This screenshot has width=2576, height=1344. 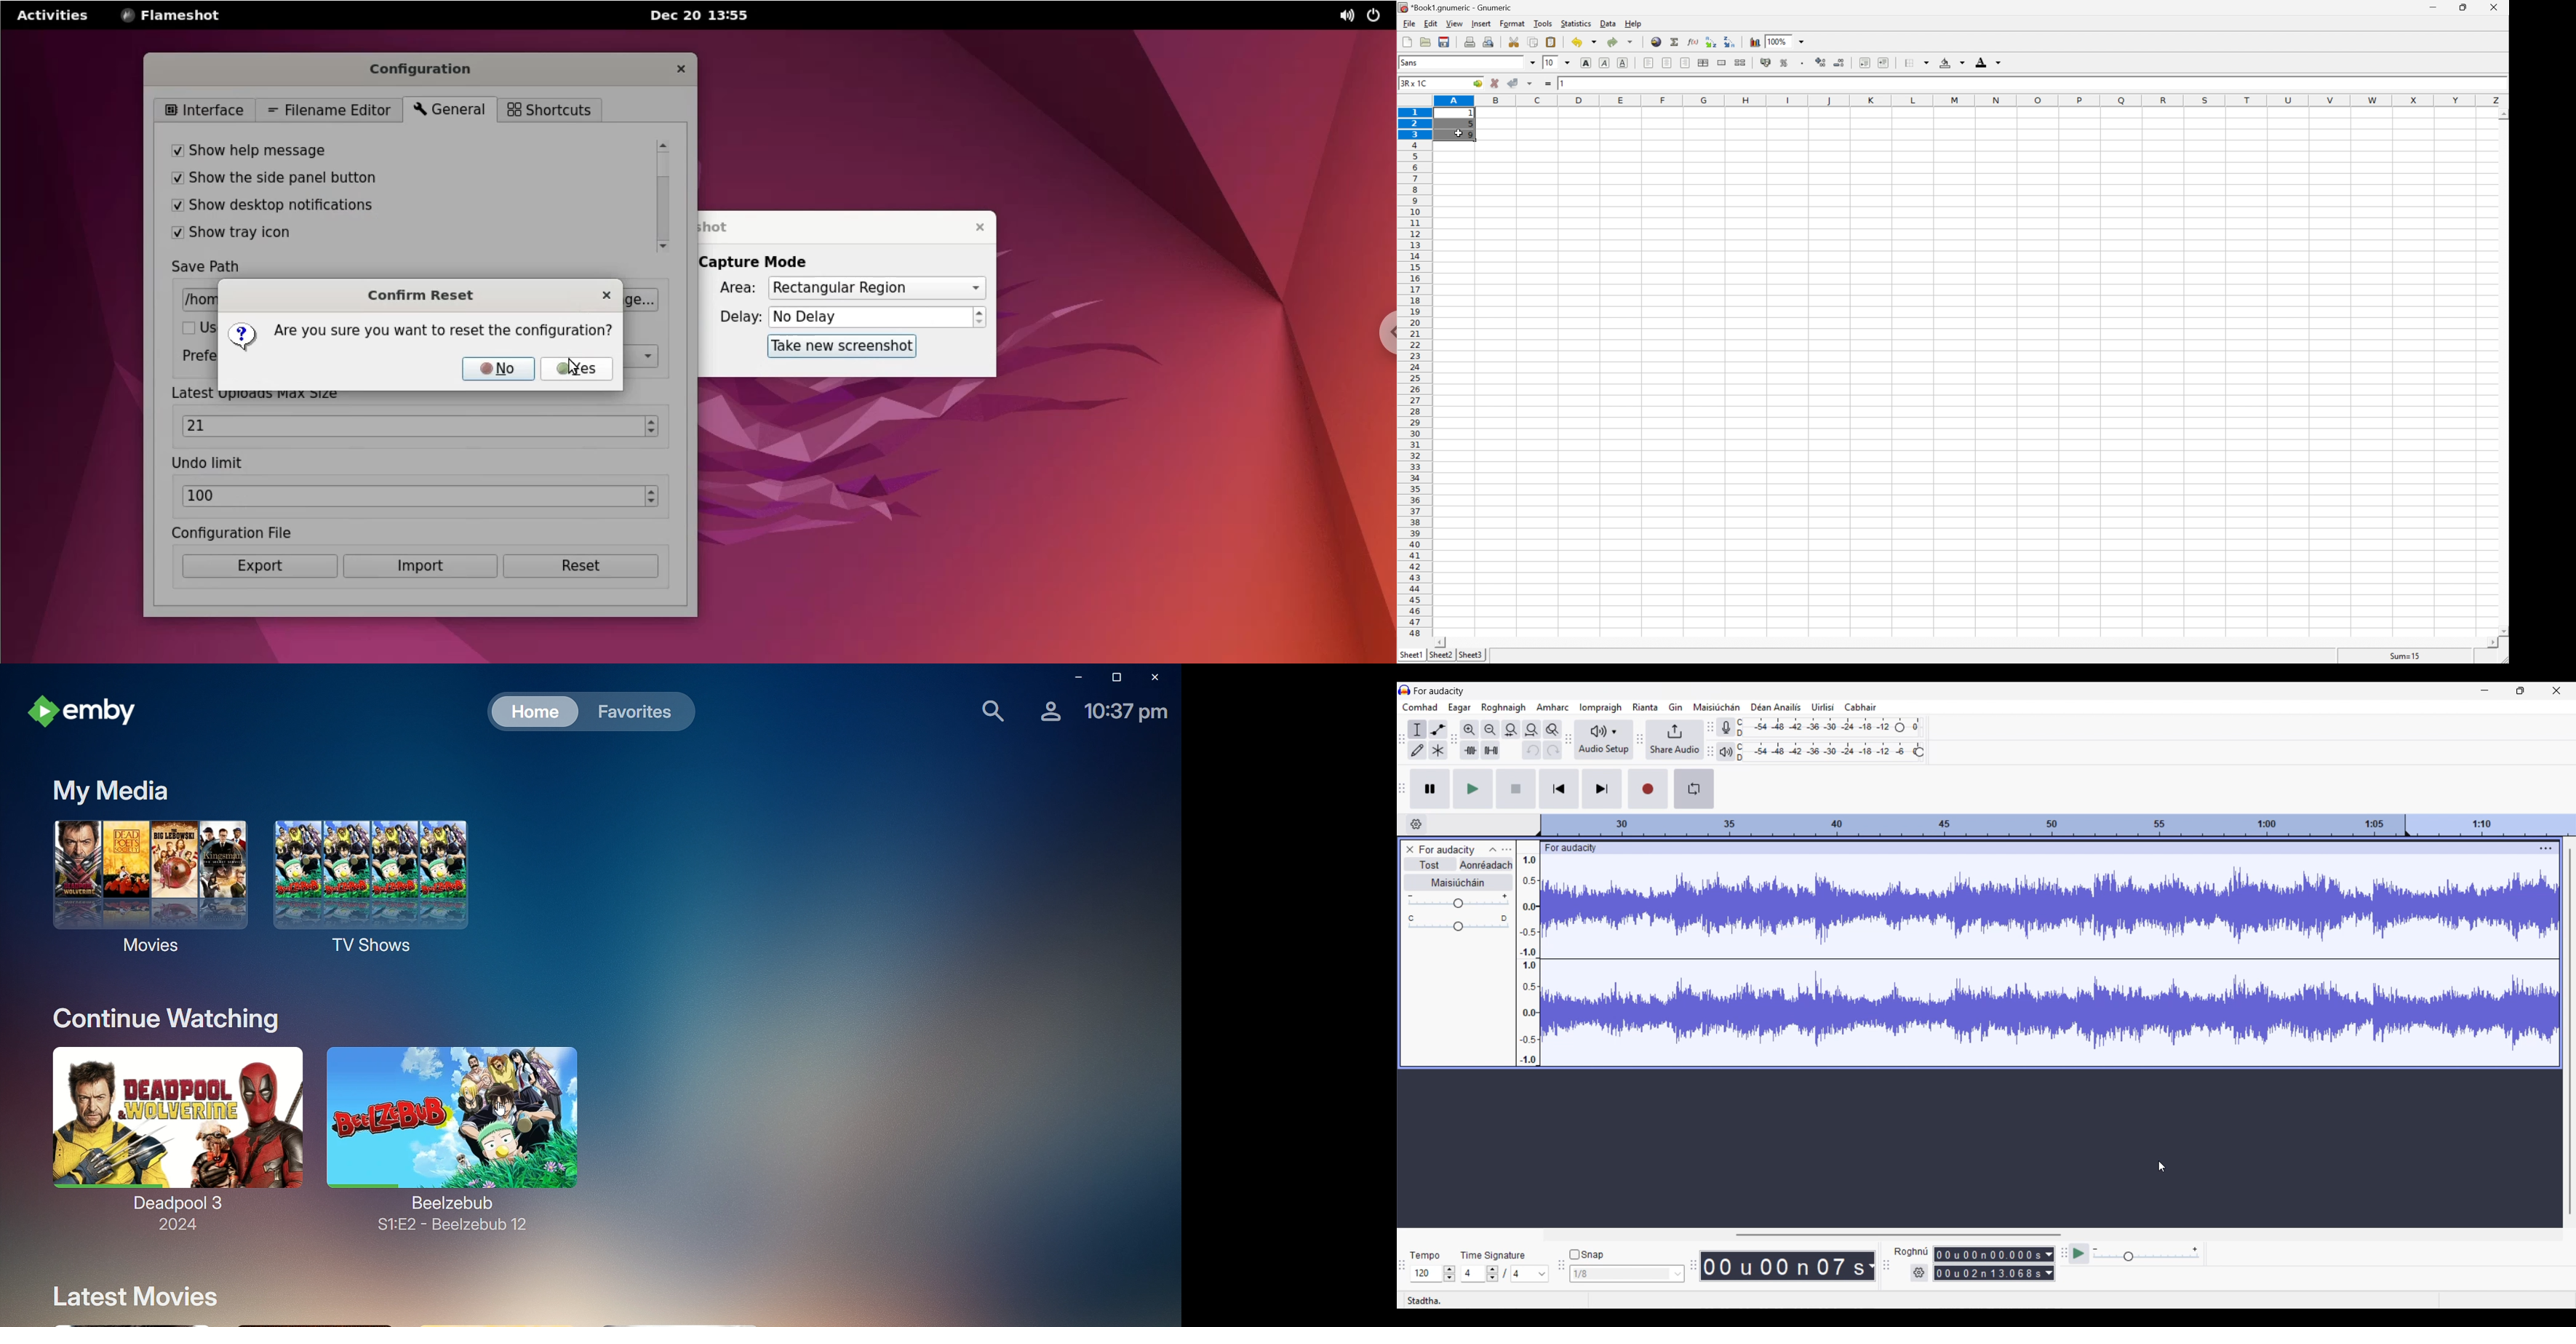 What do you see at coordinates (1704, 62) in the screenshot?
I see `center horizontally` at bounding box center [1704, 62].